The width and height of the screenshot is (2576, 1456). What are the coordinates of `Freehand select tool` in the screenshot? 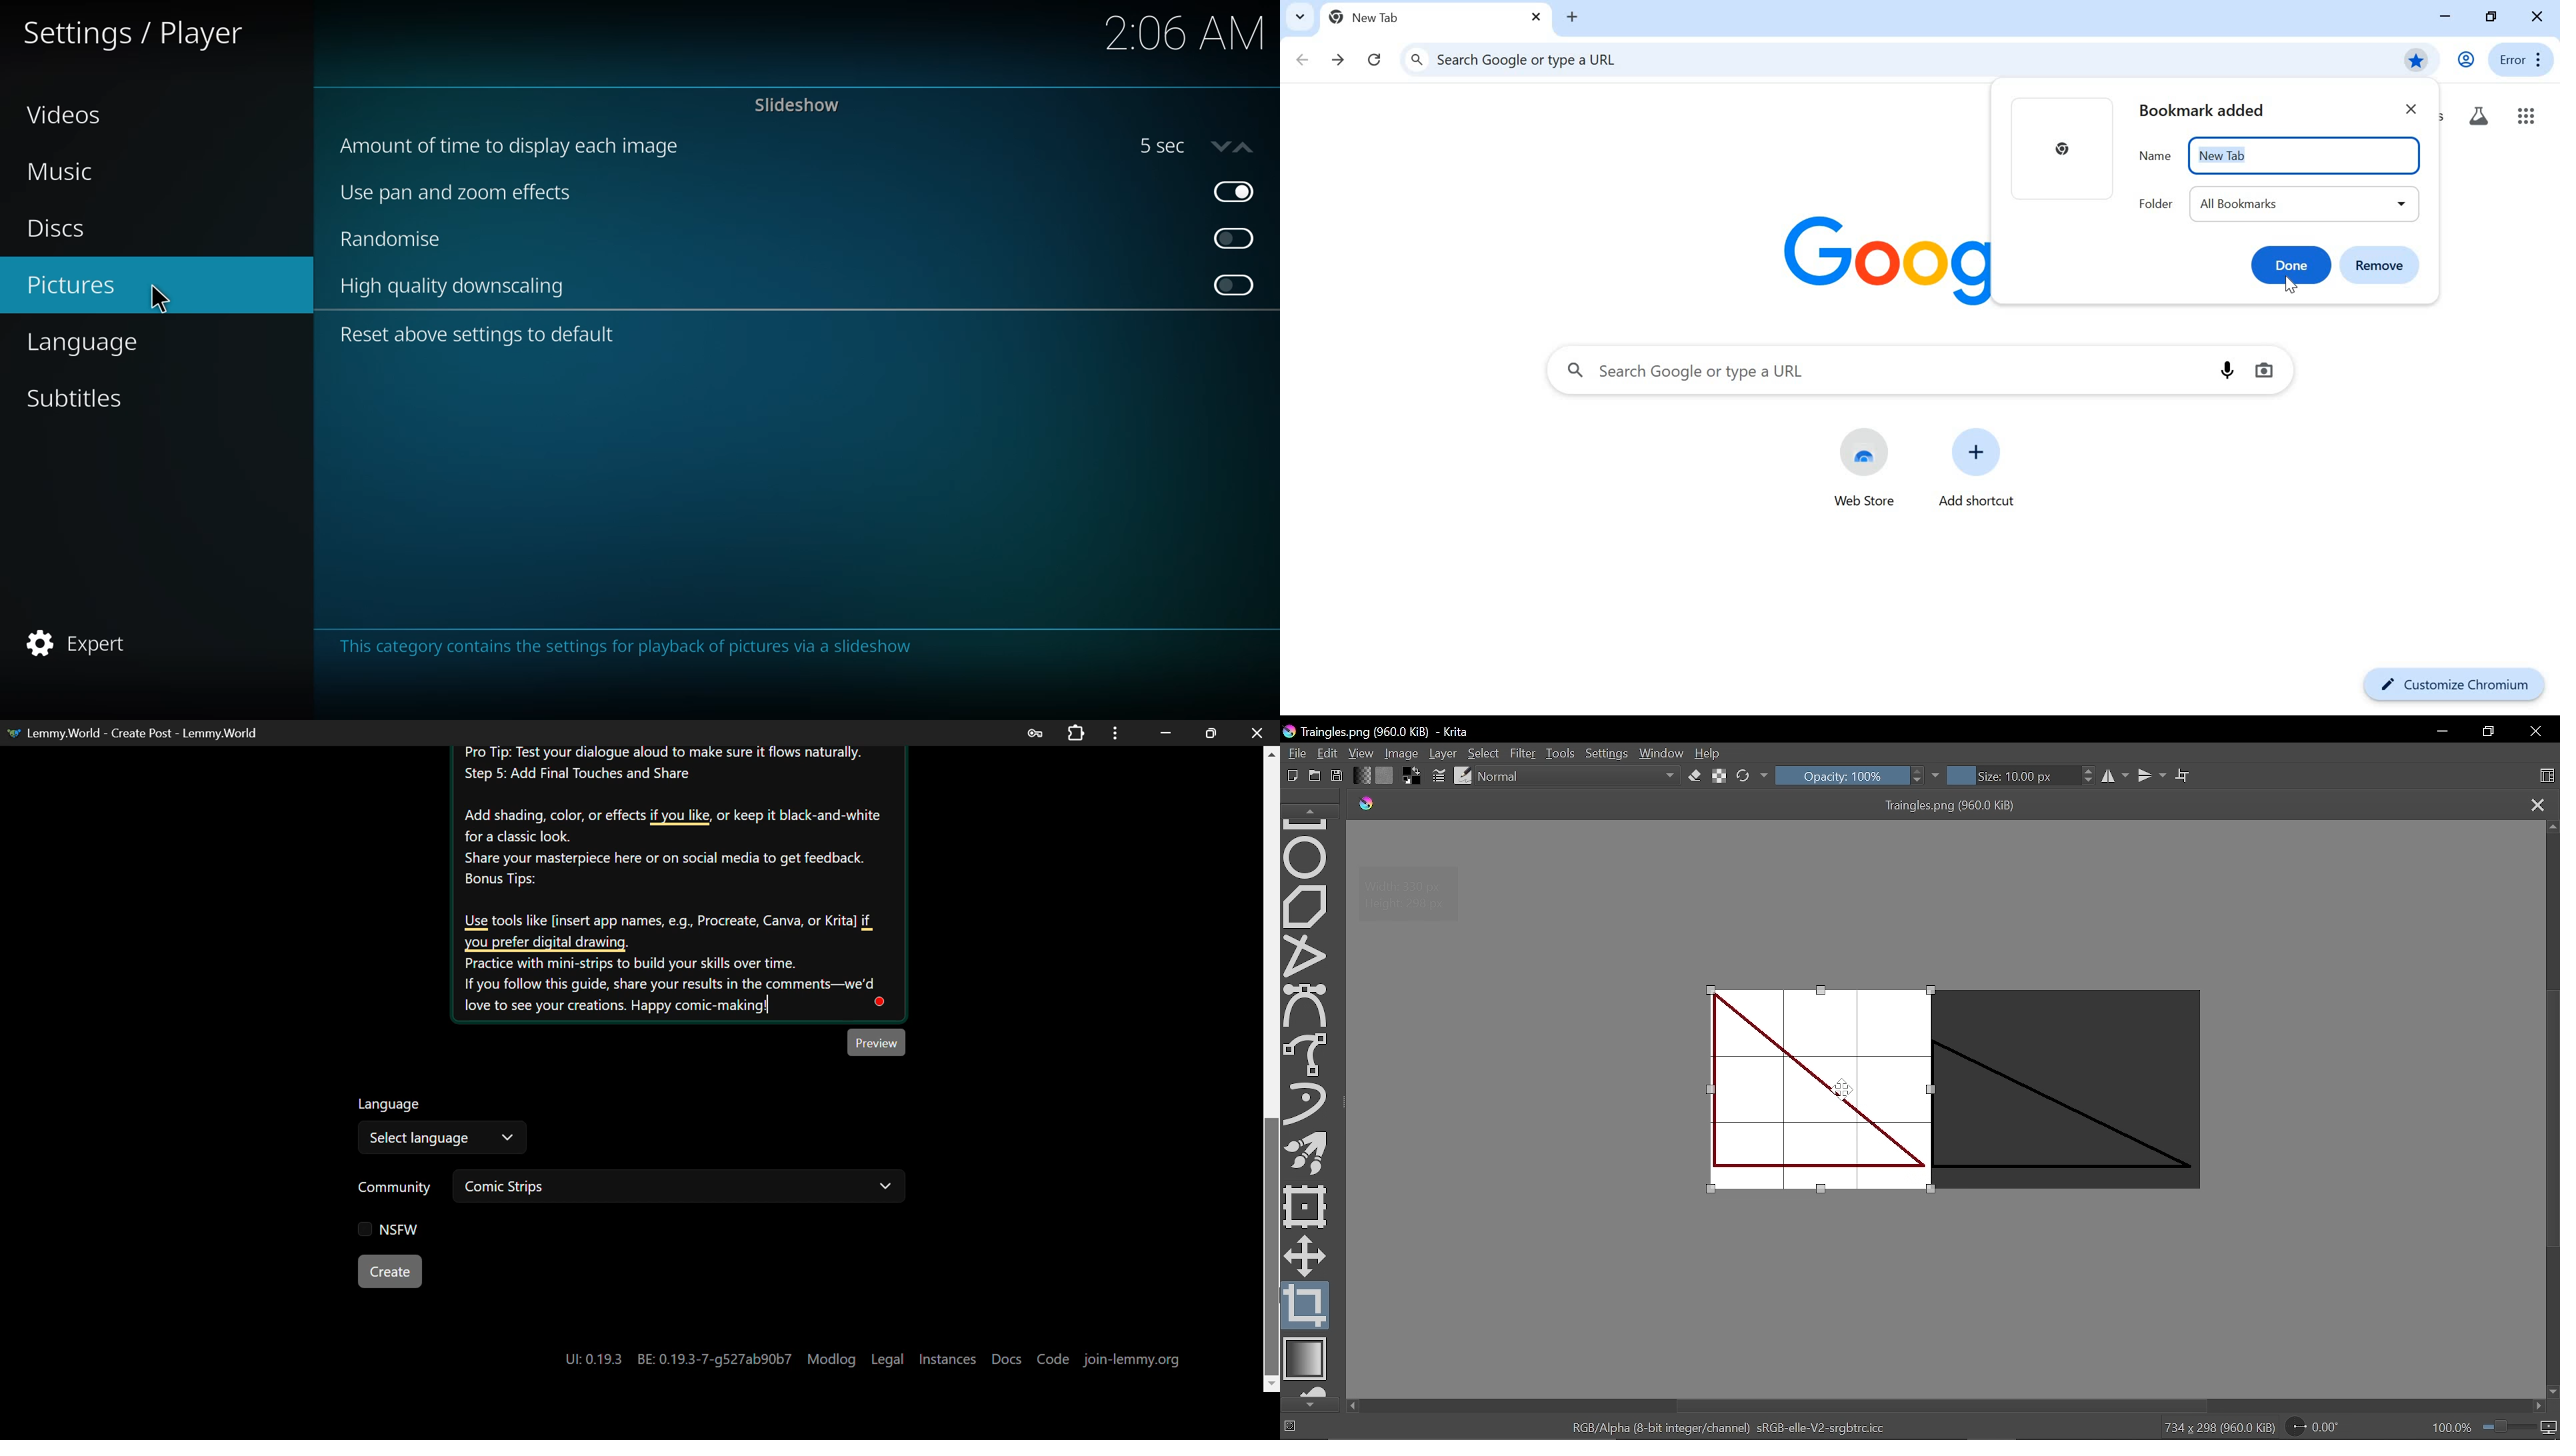 It's located at (1308, 1053).